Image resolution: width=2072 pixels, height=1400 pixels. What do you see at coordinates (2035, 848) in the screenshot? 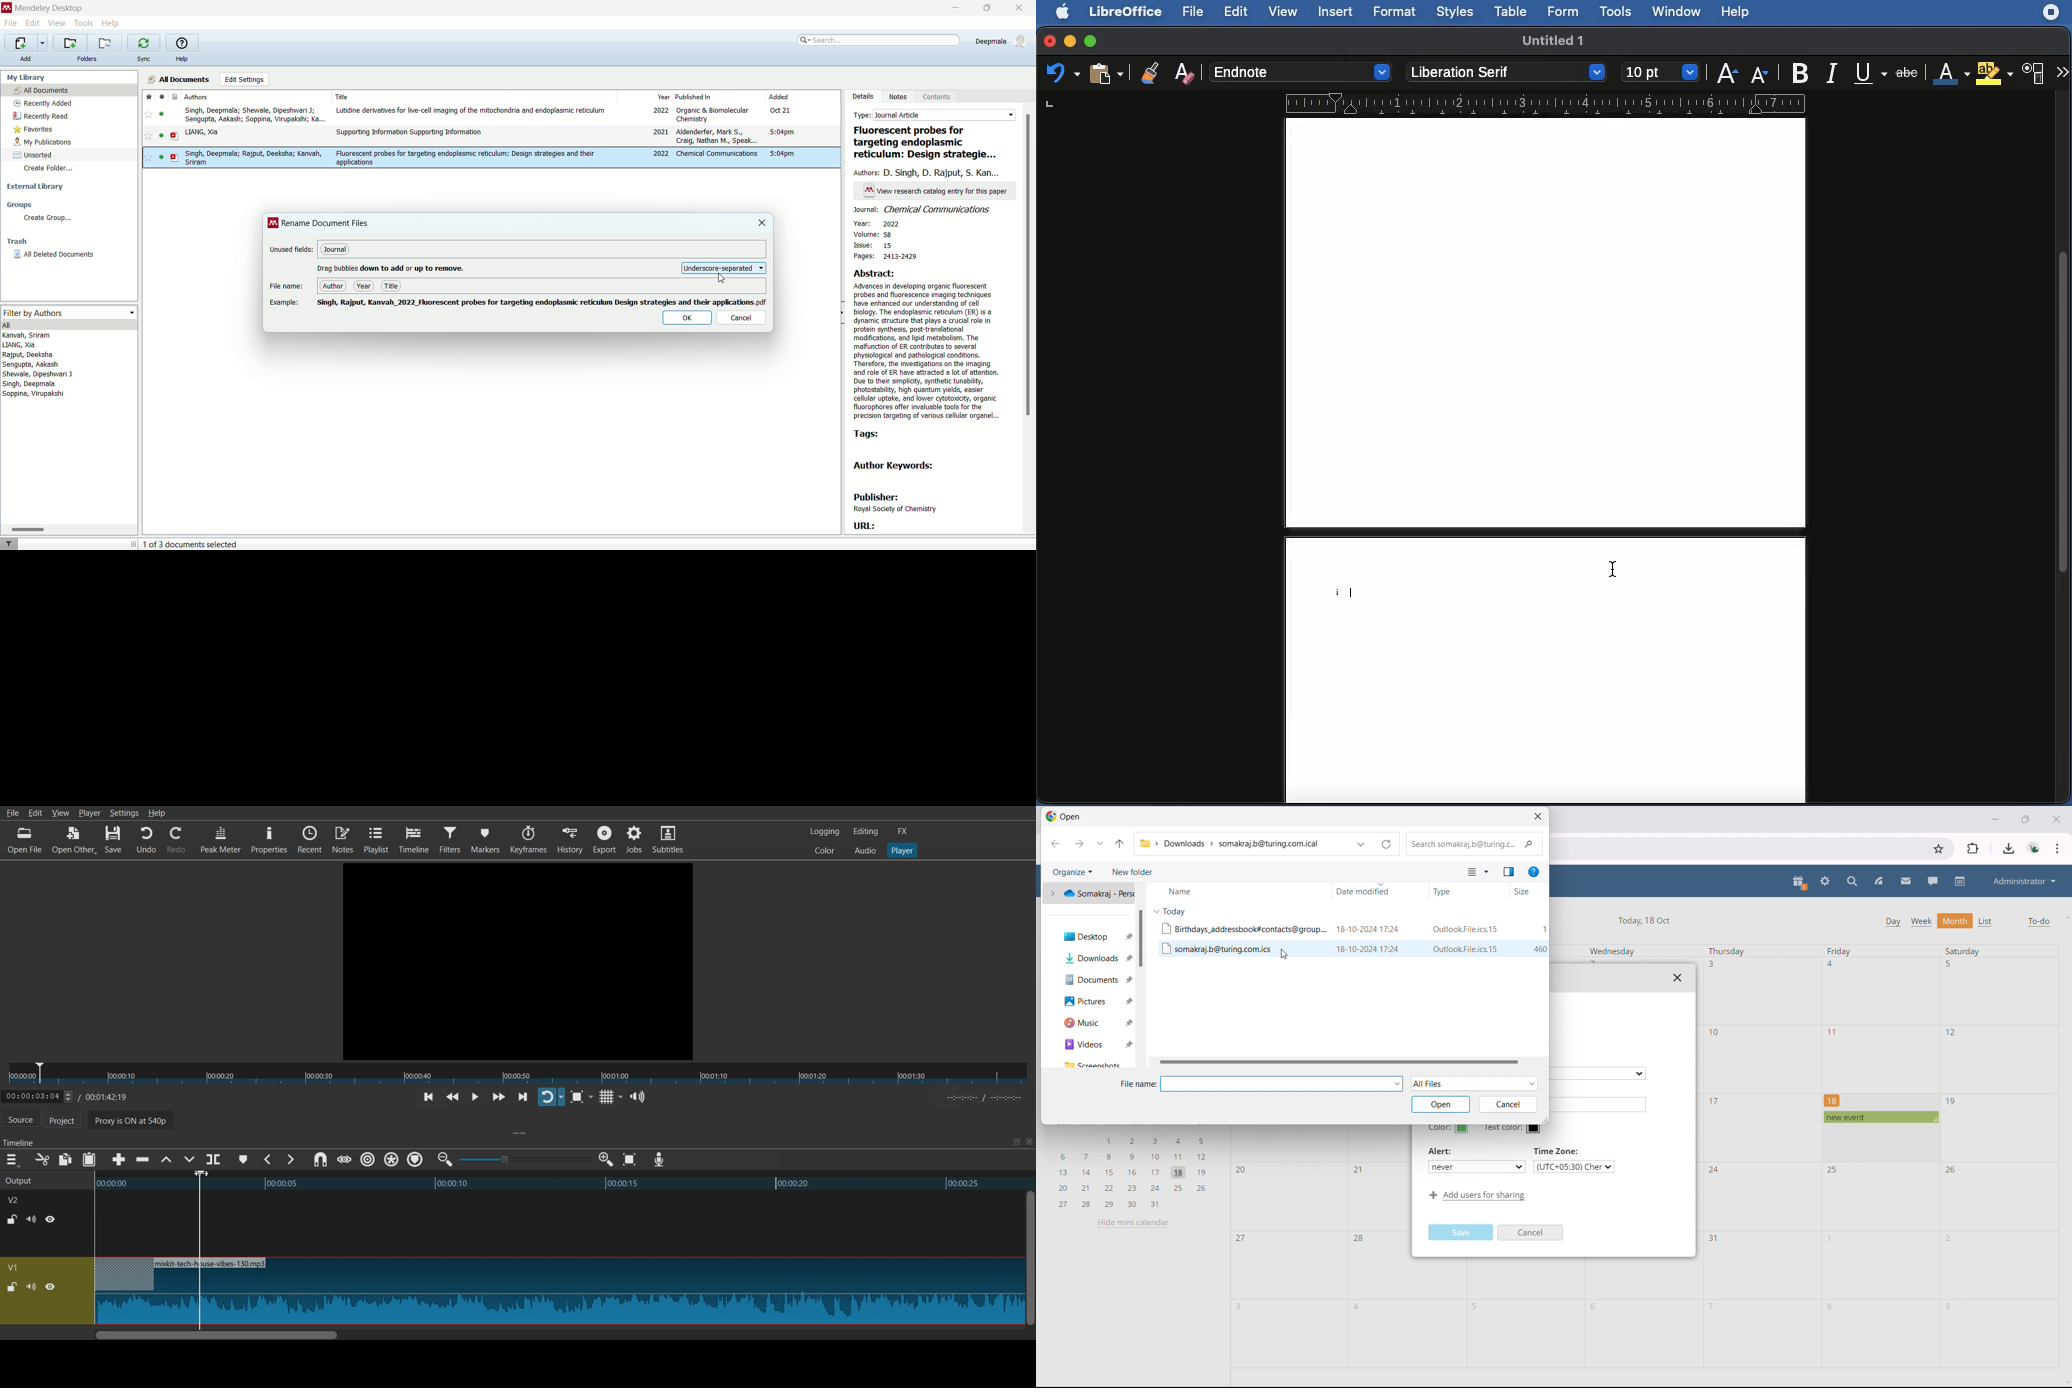
I see `accounts` at bounding box center [2035, 848].